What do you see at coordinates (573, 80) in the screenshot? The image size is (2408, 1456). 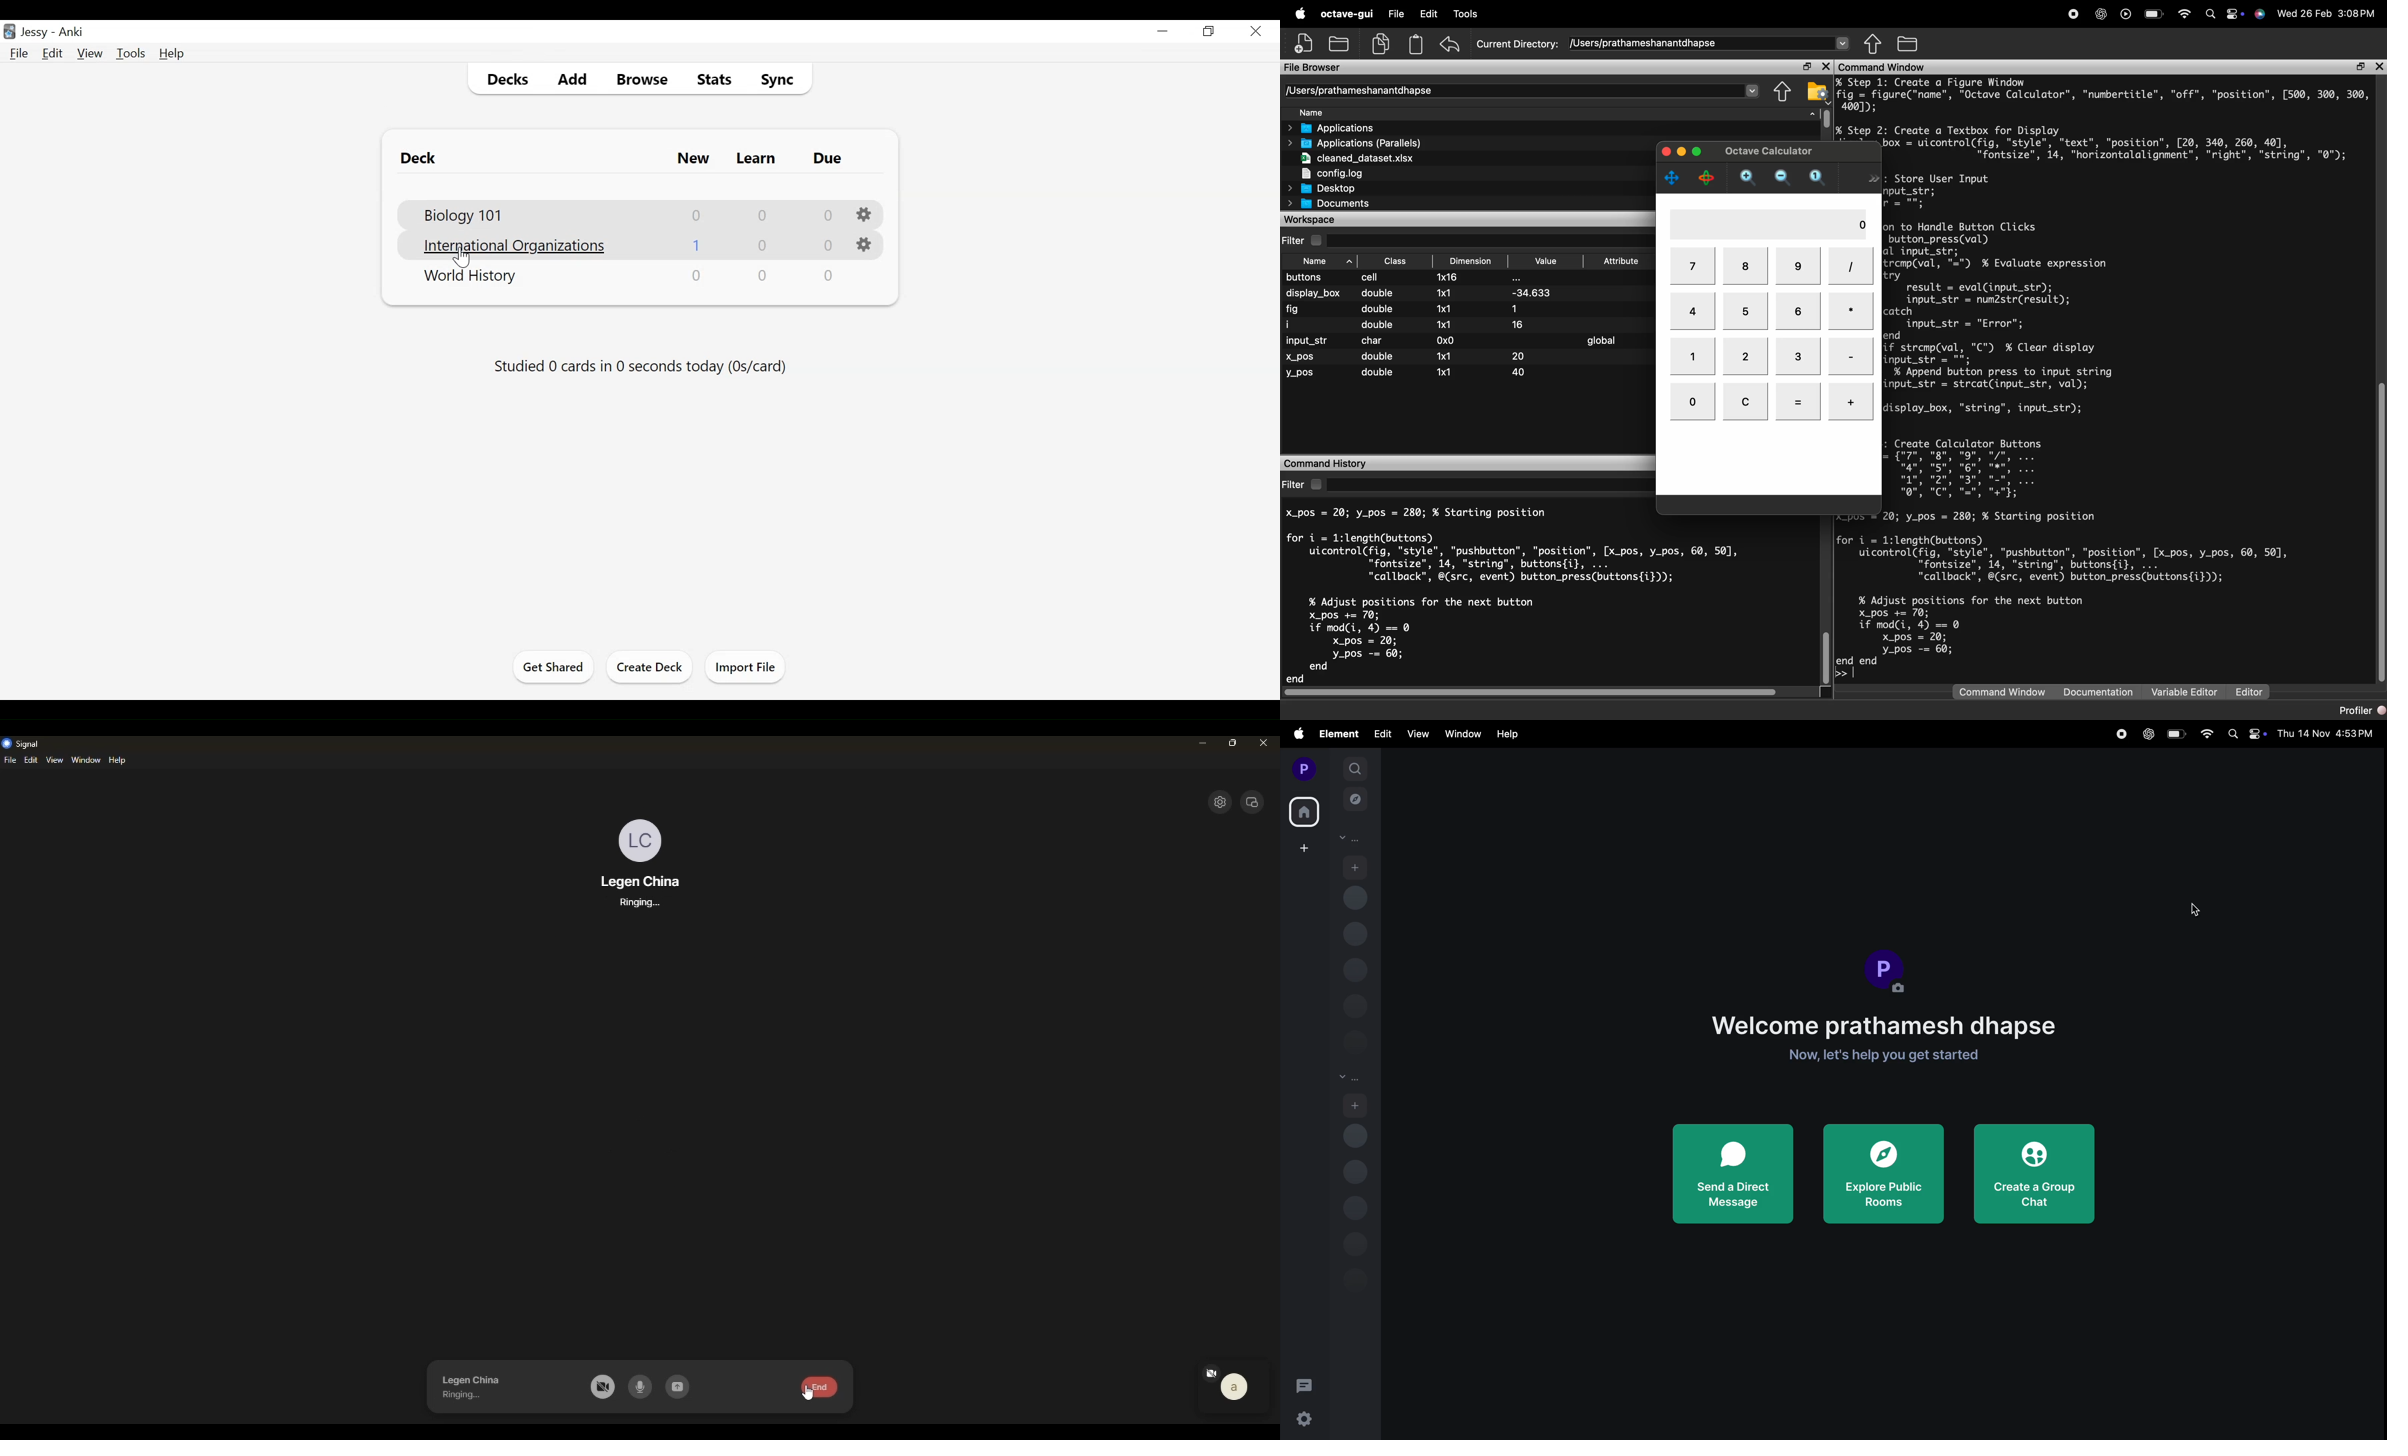 I see `Add` at bounding box center [573, 80].